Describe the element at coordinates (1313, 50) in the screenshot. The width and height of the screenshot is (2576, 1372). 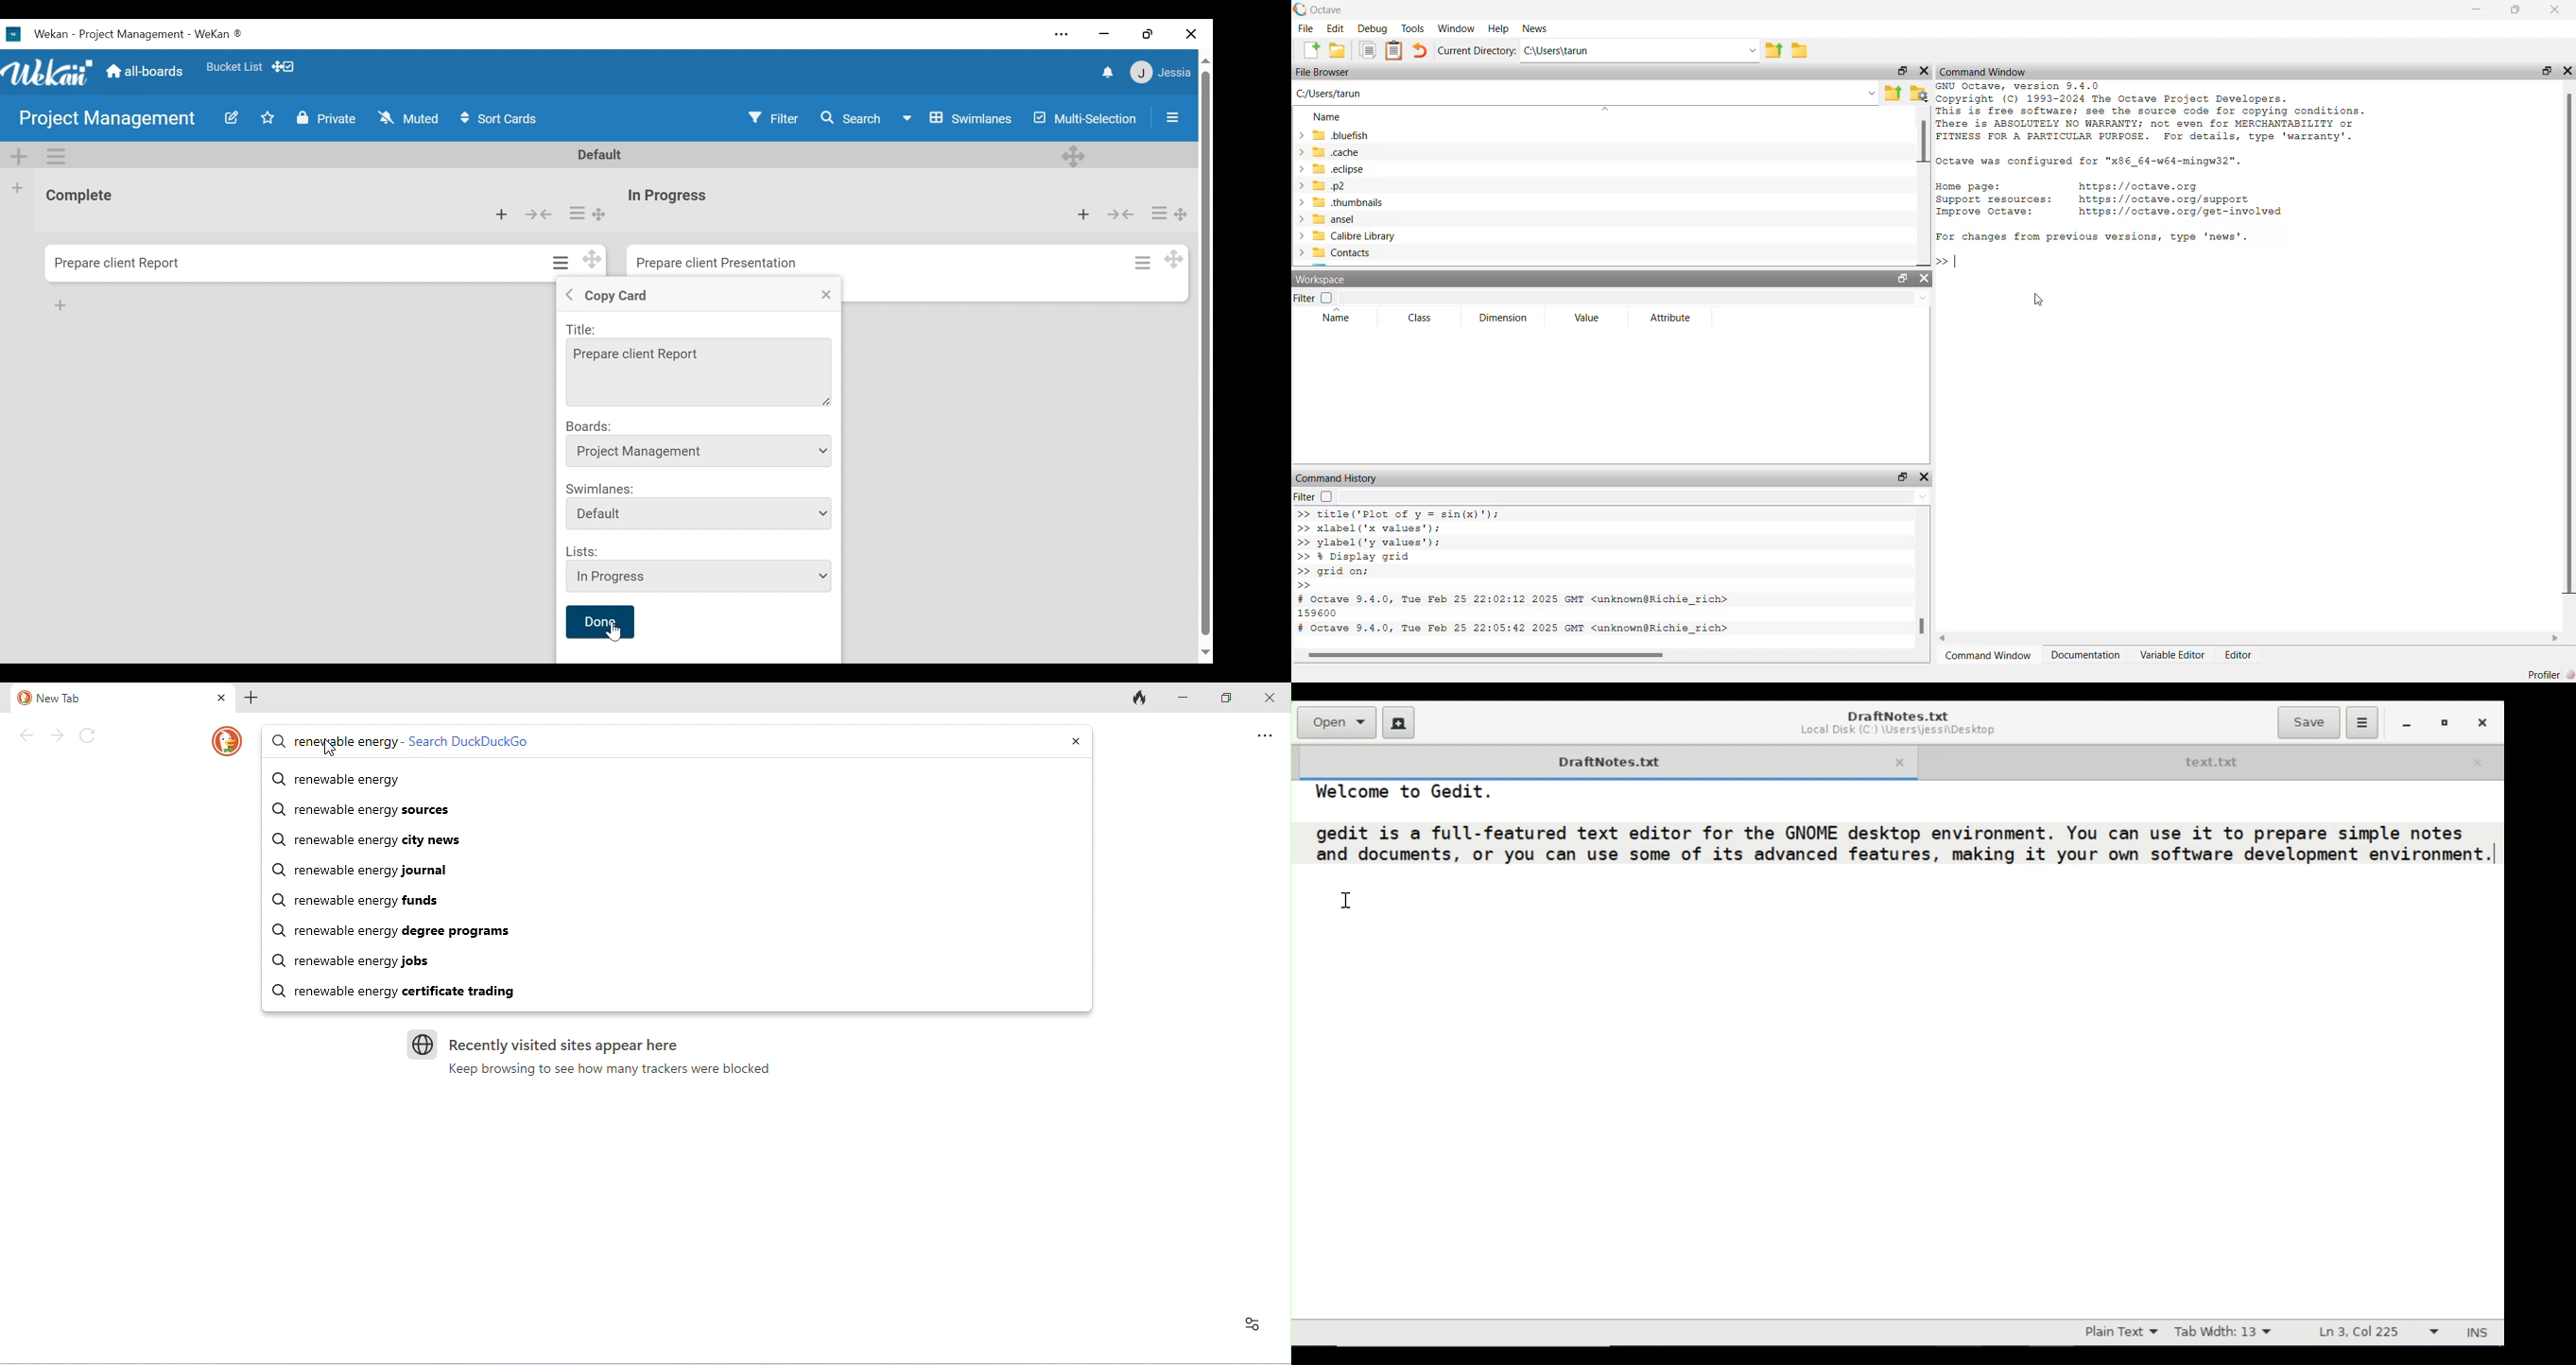
I see `Create new` at that location.